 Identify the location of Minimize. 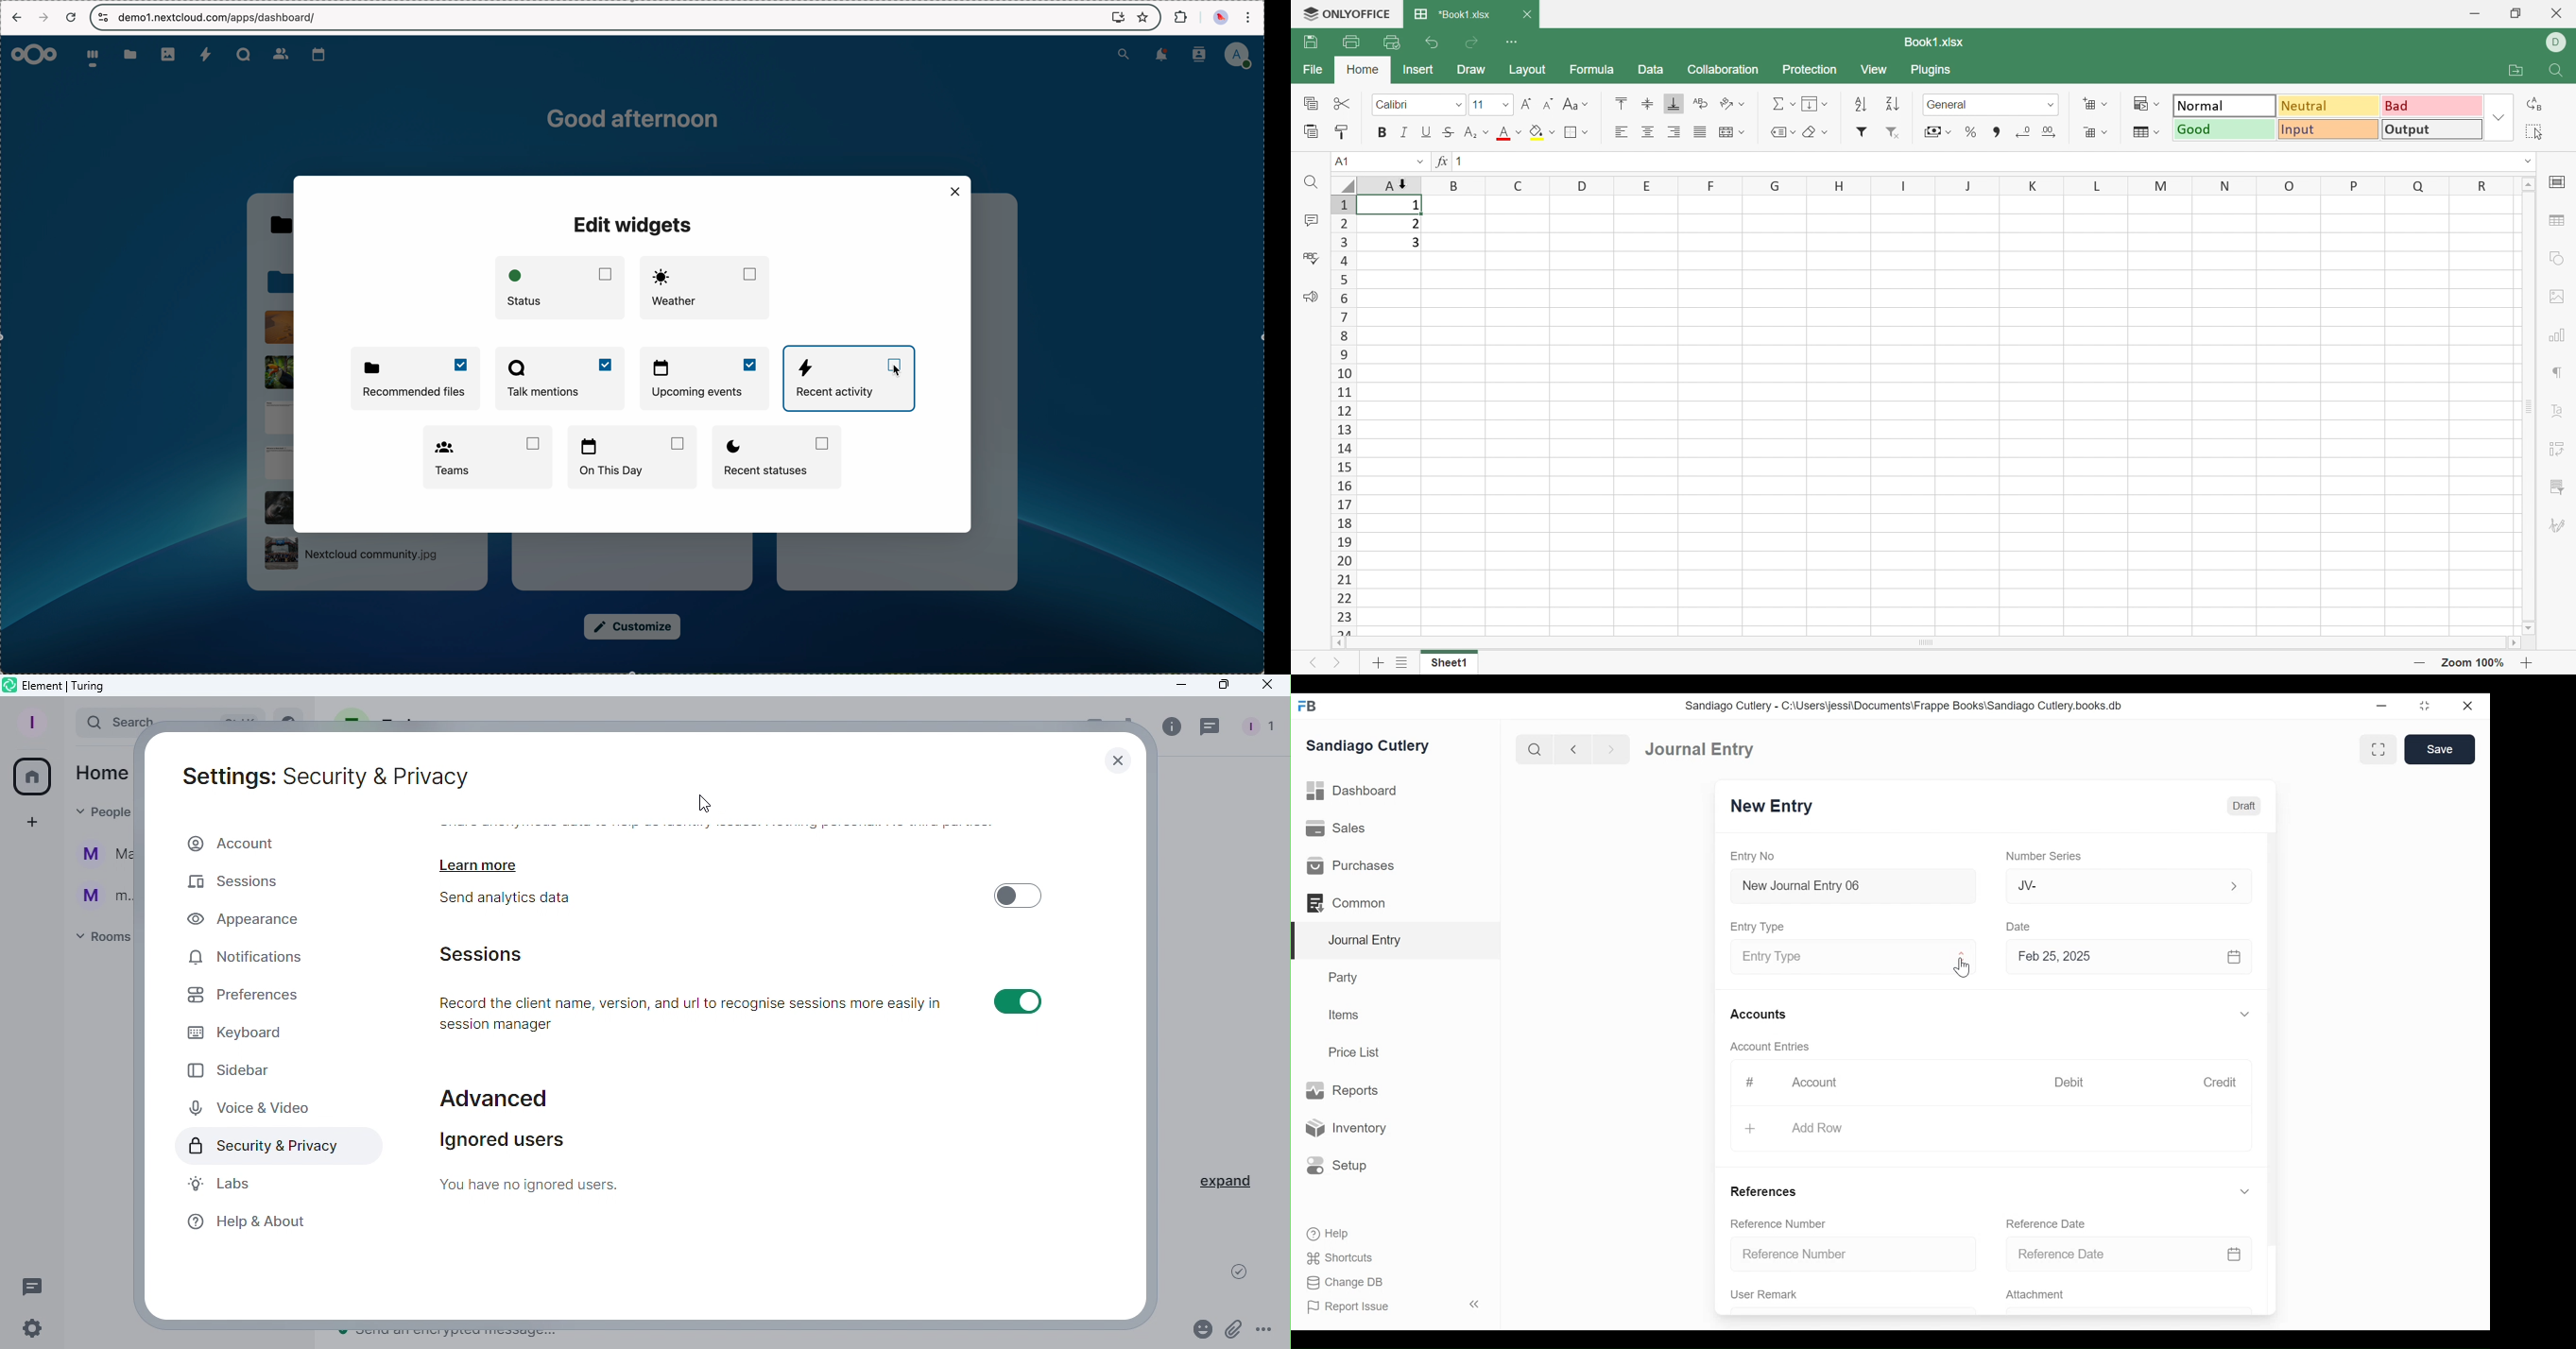
(1176, 687).